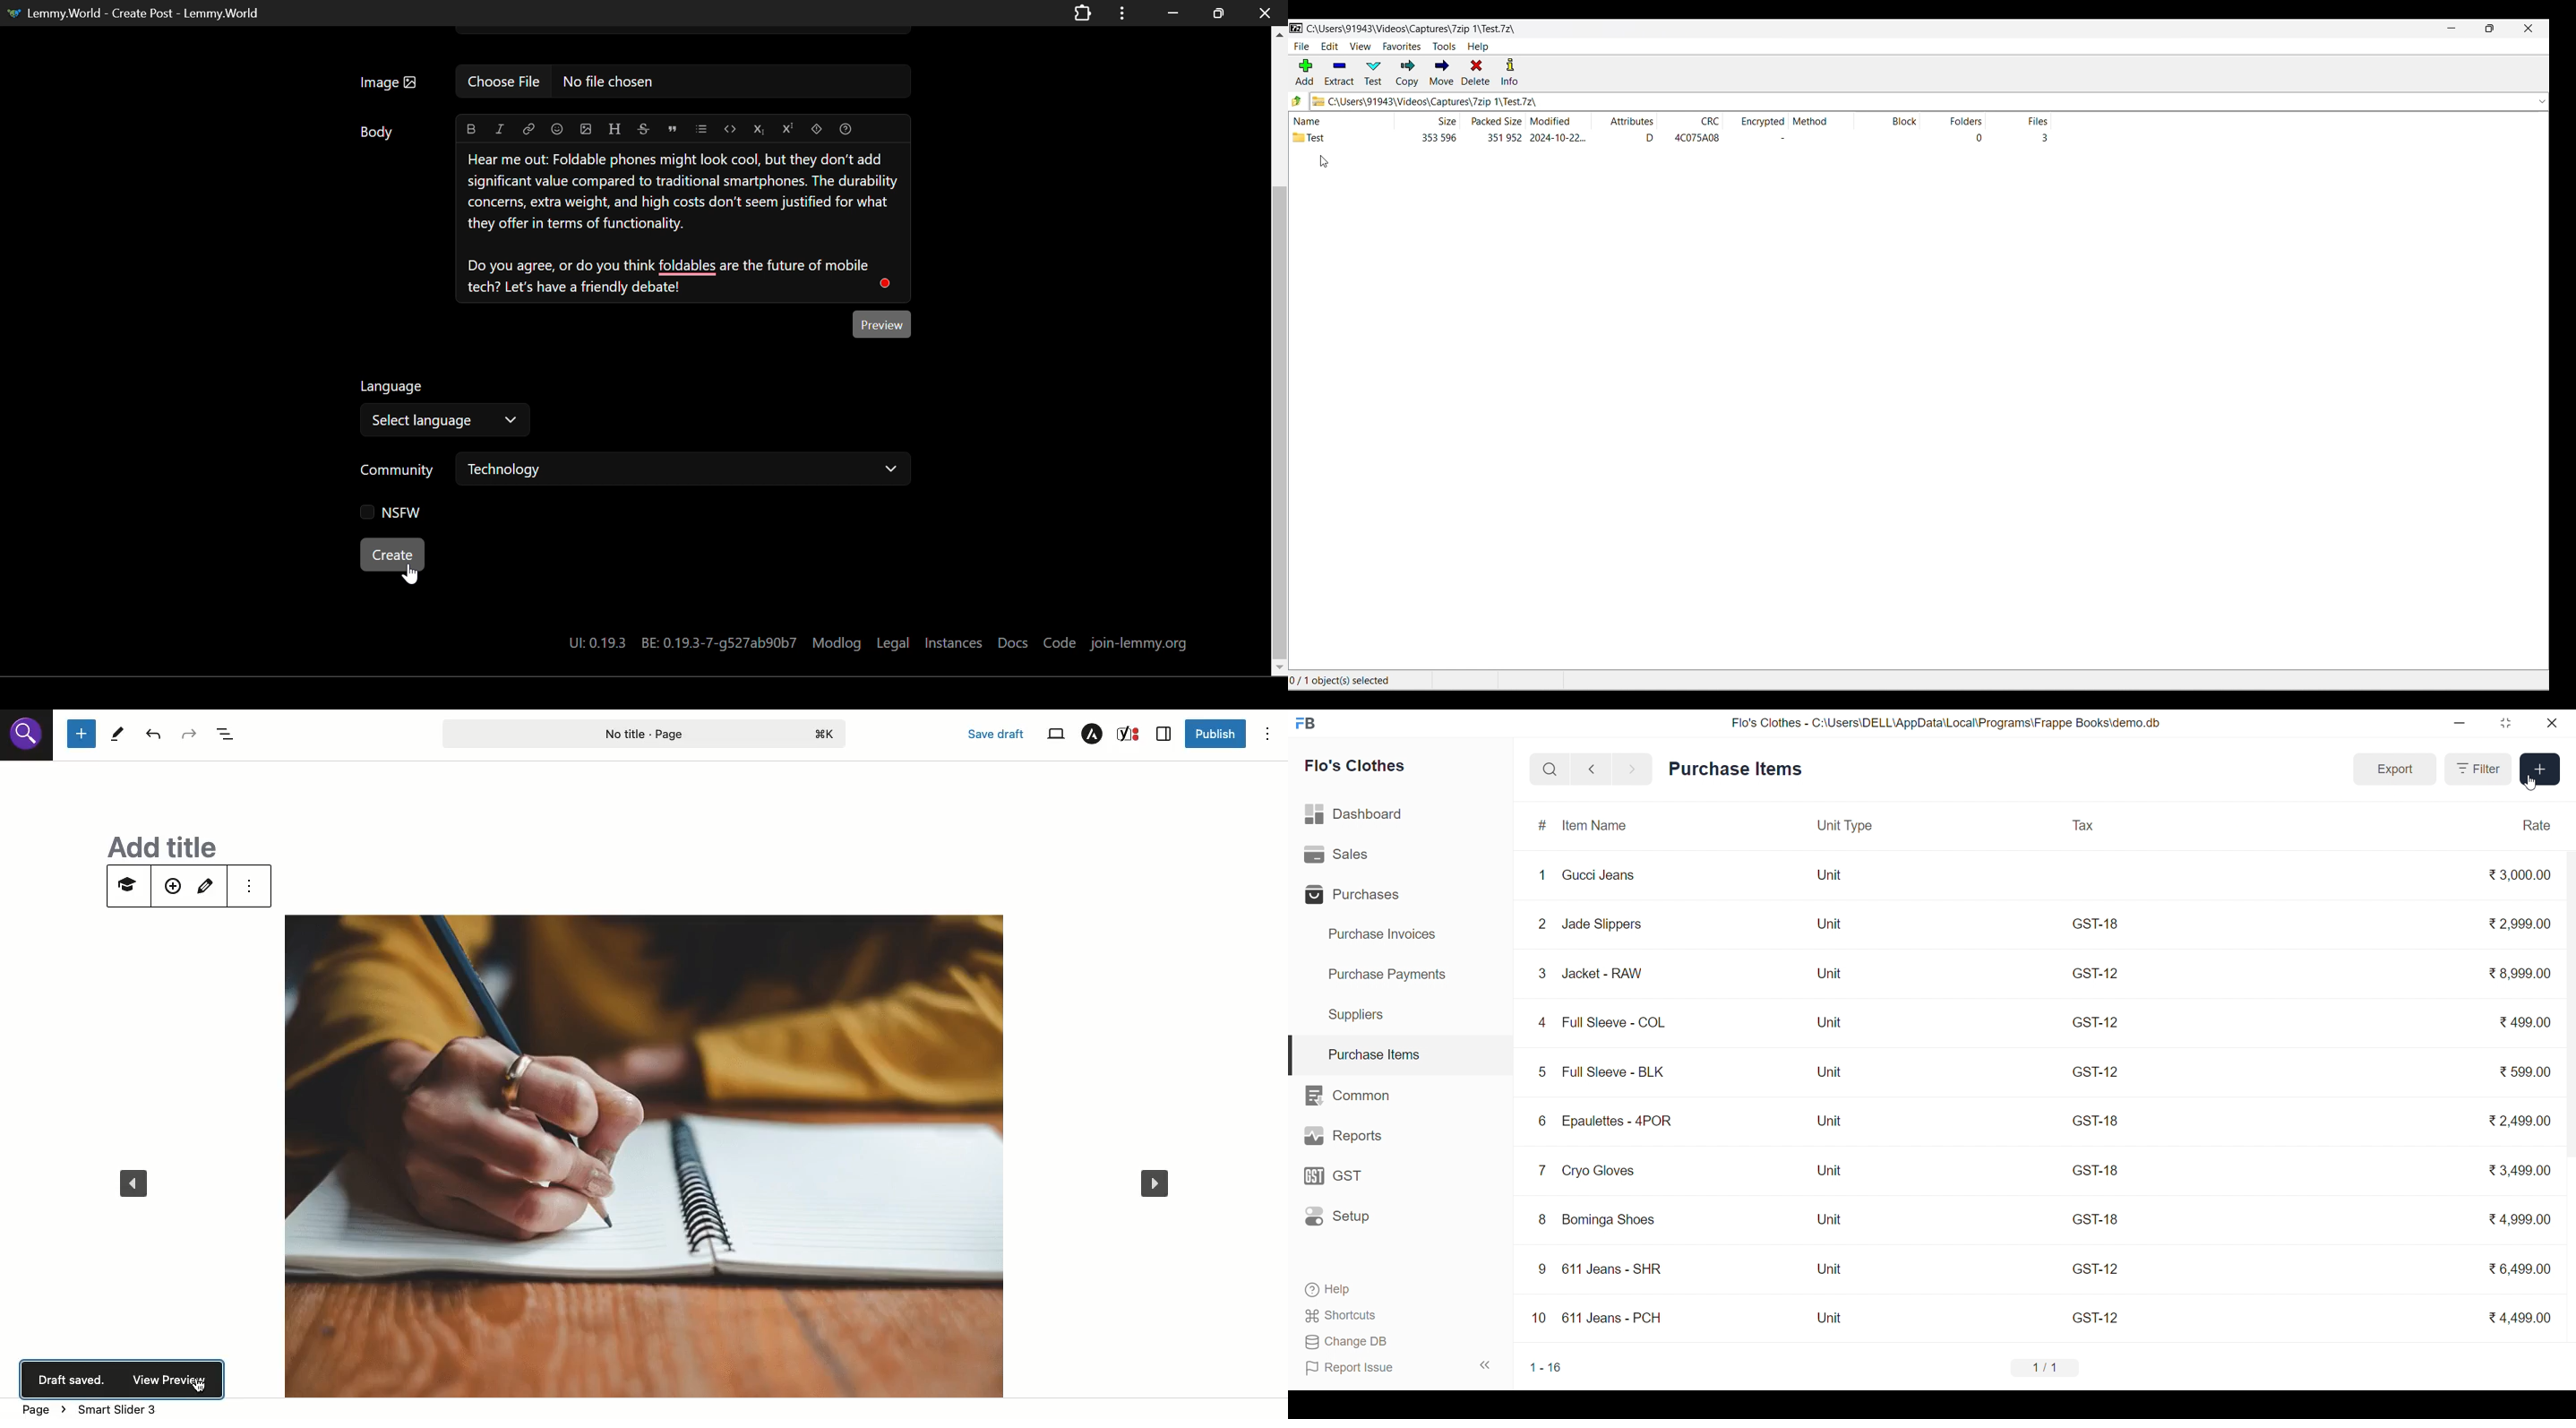  Describe the element at coordinates (1544, 826) in the screenshot. I see `#` at that location.